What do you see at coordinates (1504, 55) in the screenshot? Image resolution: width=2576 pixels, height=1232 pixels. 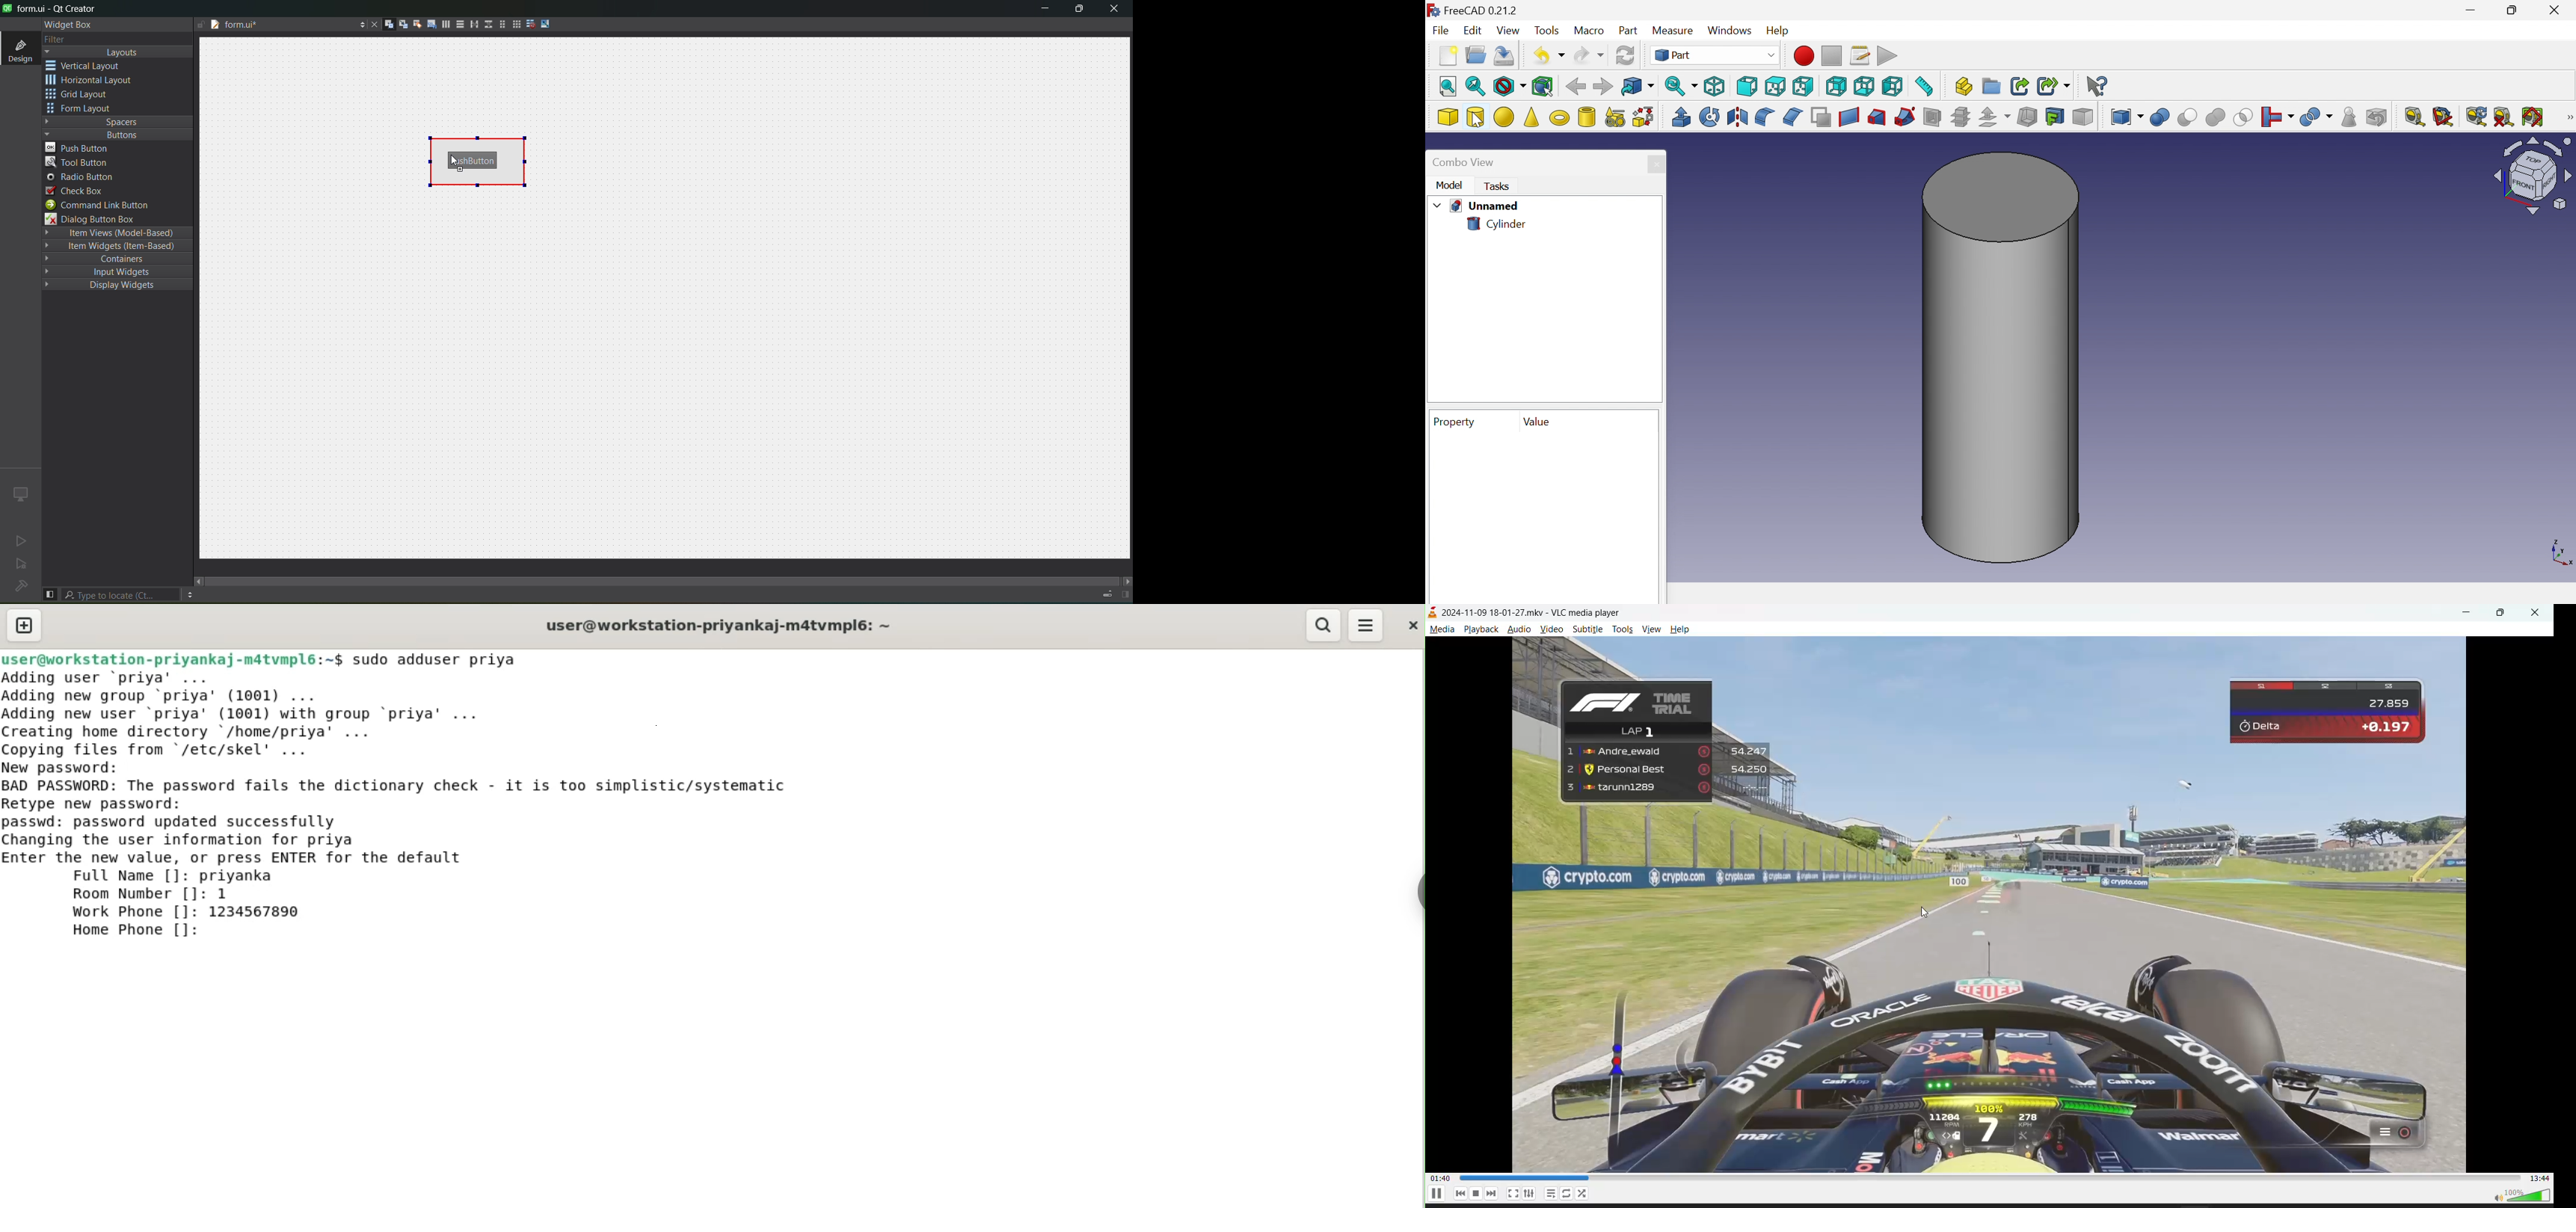 I see `Save` at bounding box center [1504, 55].